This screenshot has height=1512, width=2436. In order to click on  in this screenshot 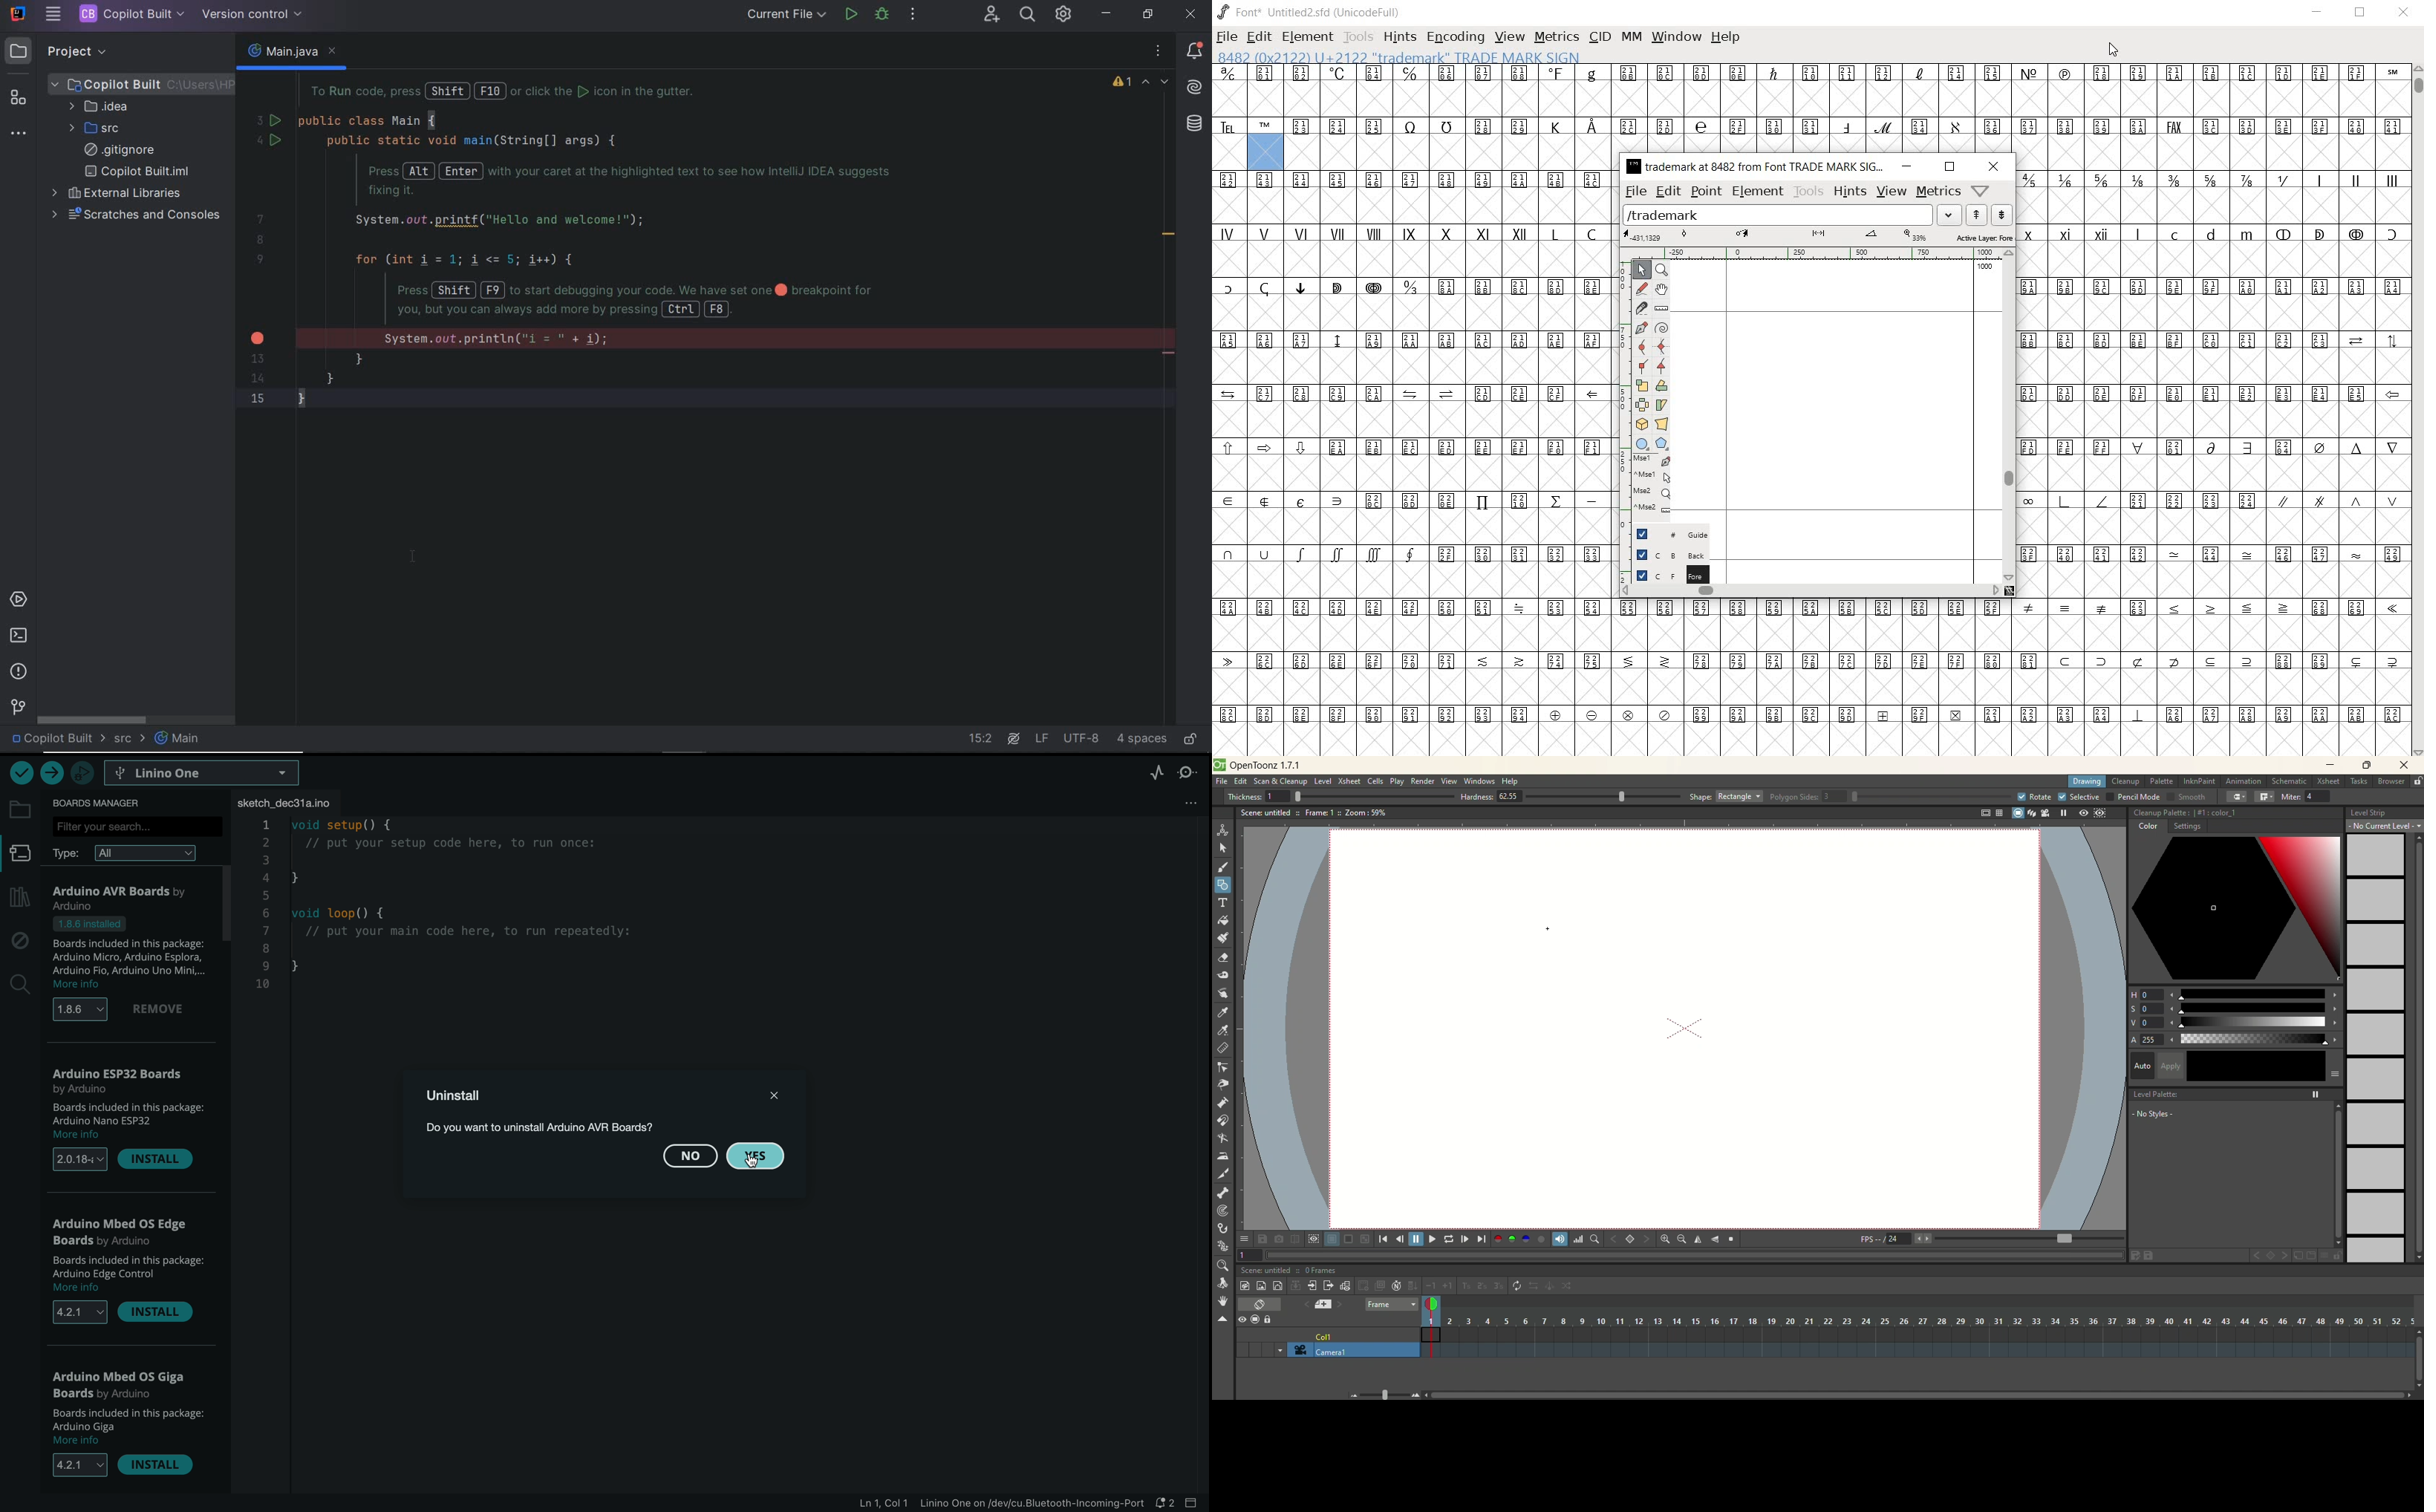, I will do `click(1551, 1287)`.